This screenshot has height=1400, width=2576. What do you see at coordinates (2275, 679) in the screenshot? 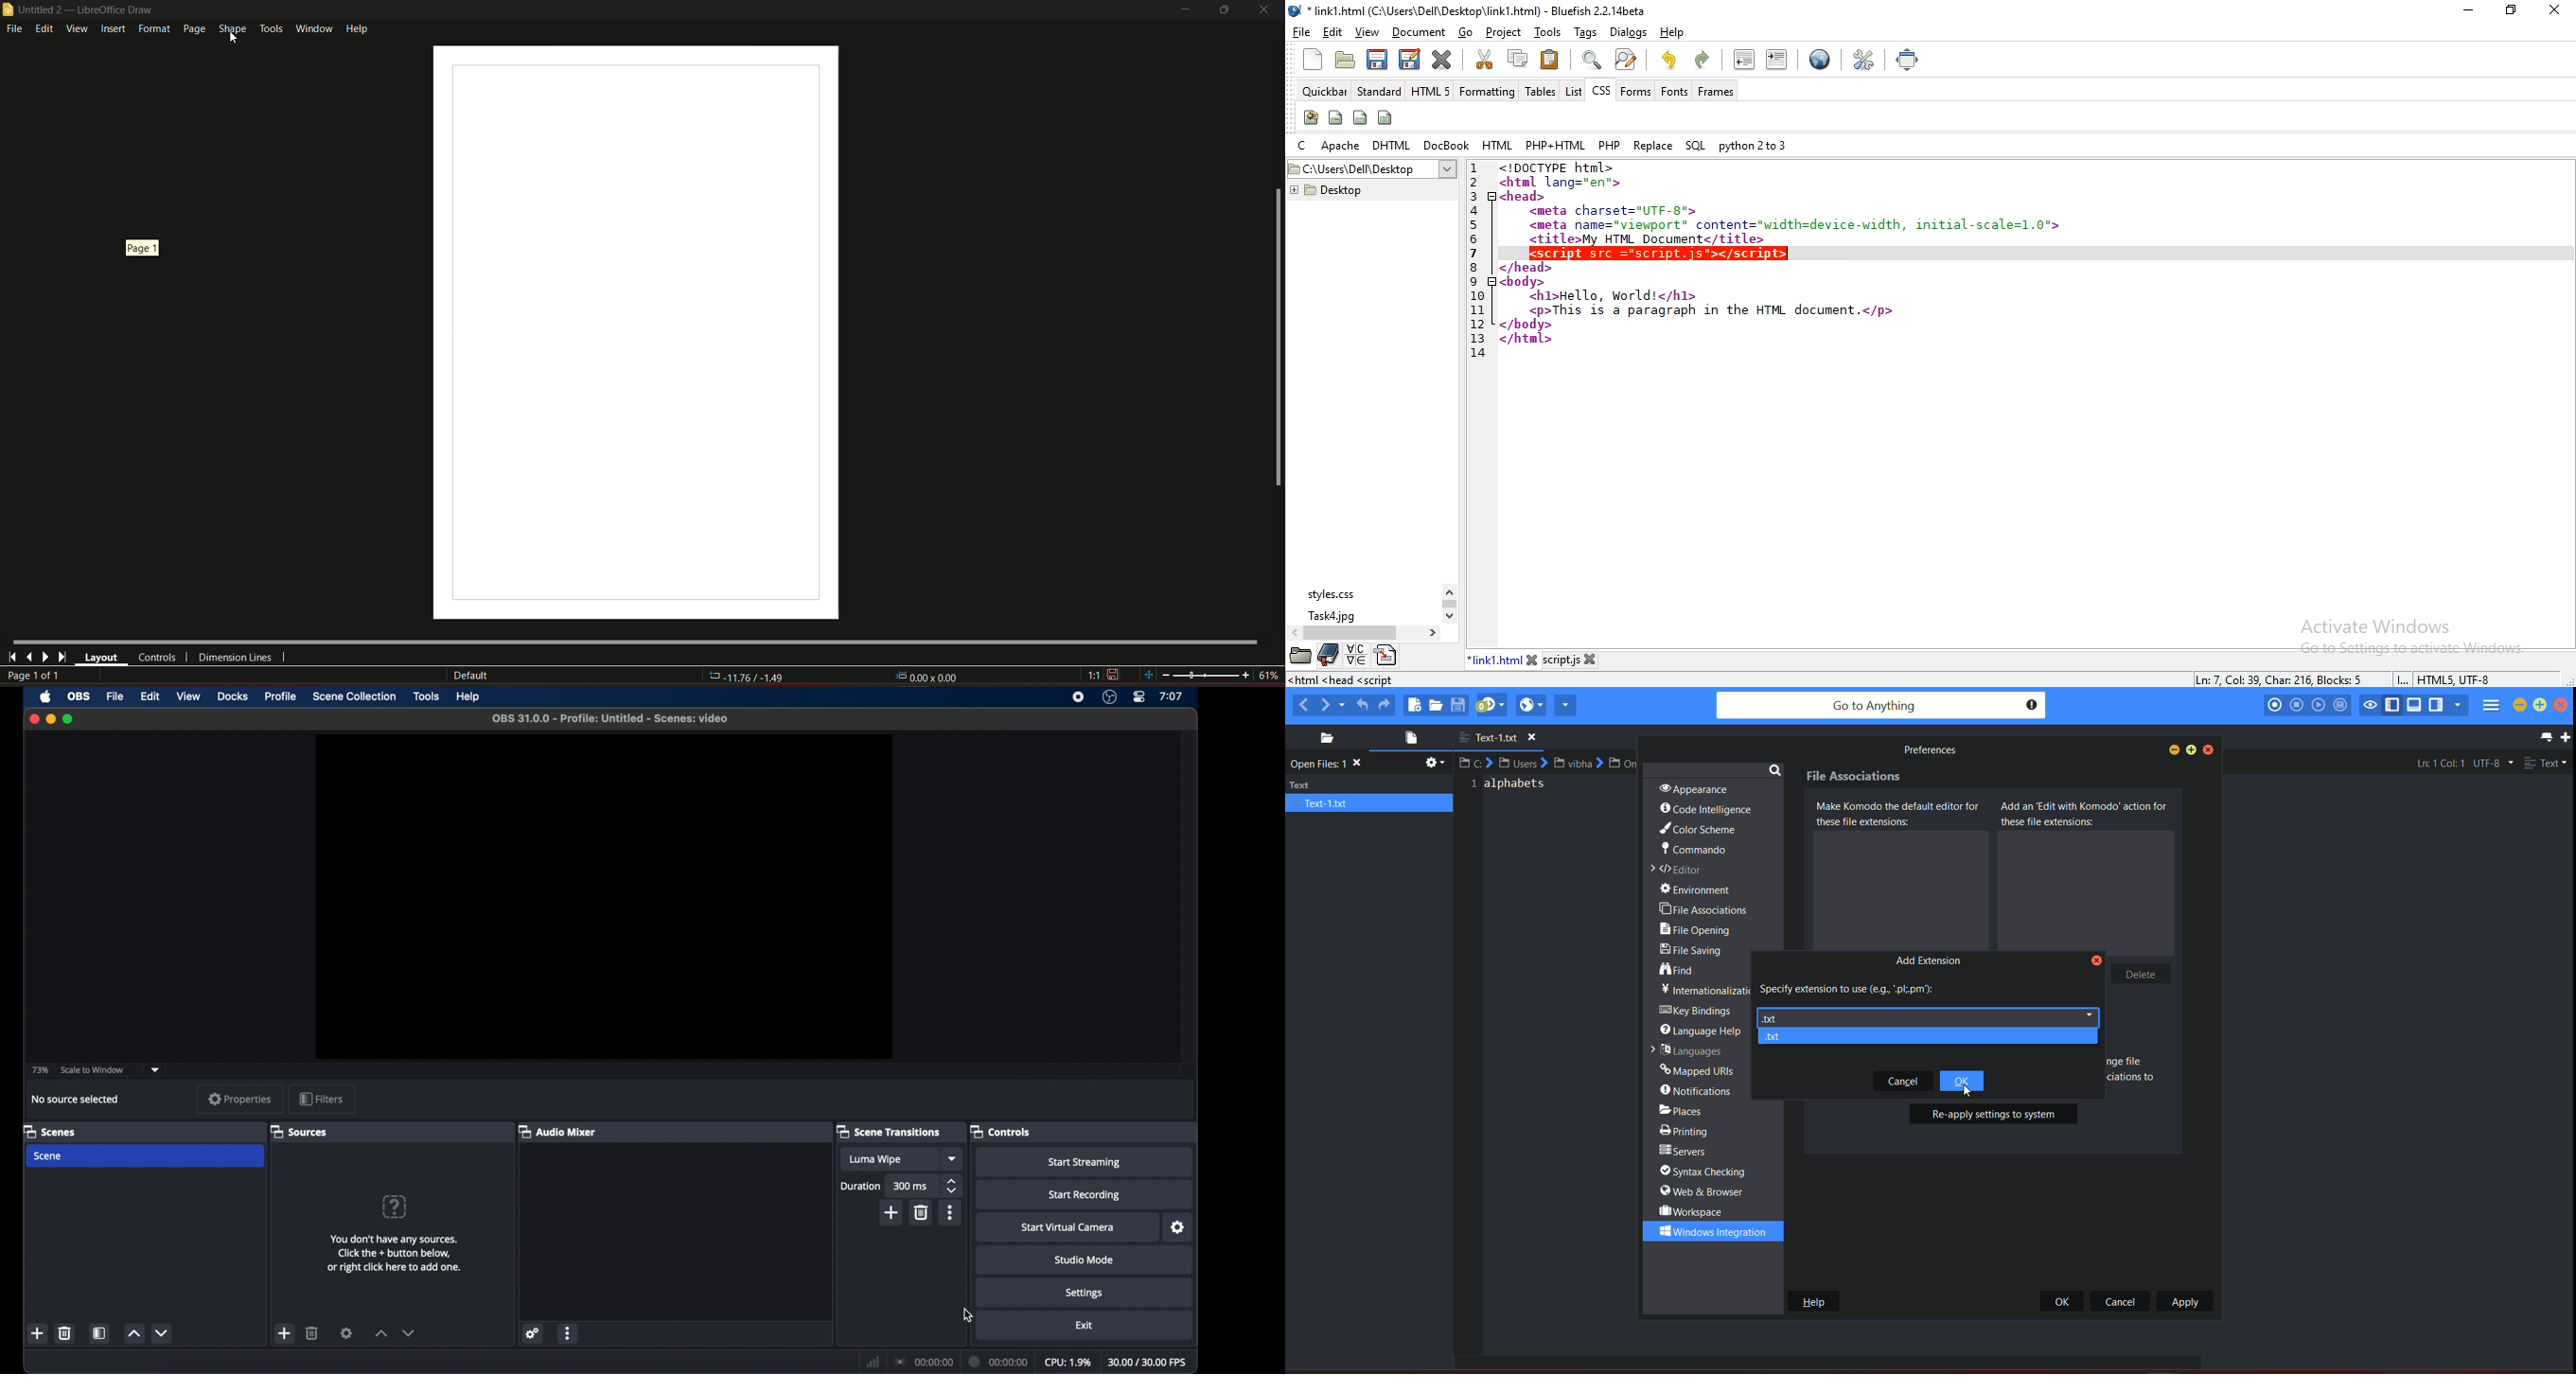
I see `line, column, character, block numbers` at bounding box center [2275, 679].